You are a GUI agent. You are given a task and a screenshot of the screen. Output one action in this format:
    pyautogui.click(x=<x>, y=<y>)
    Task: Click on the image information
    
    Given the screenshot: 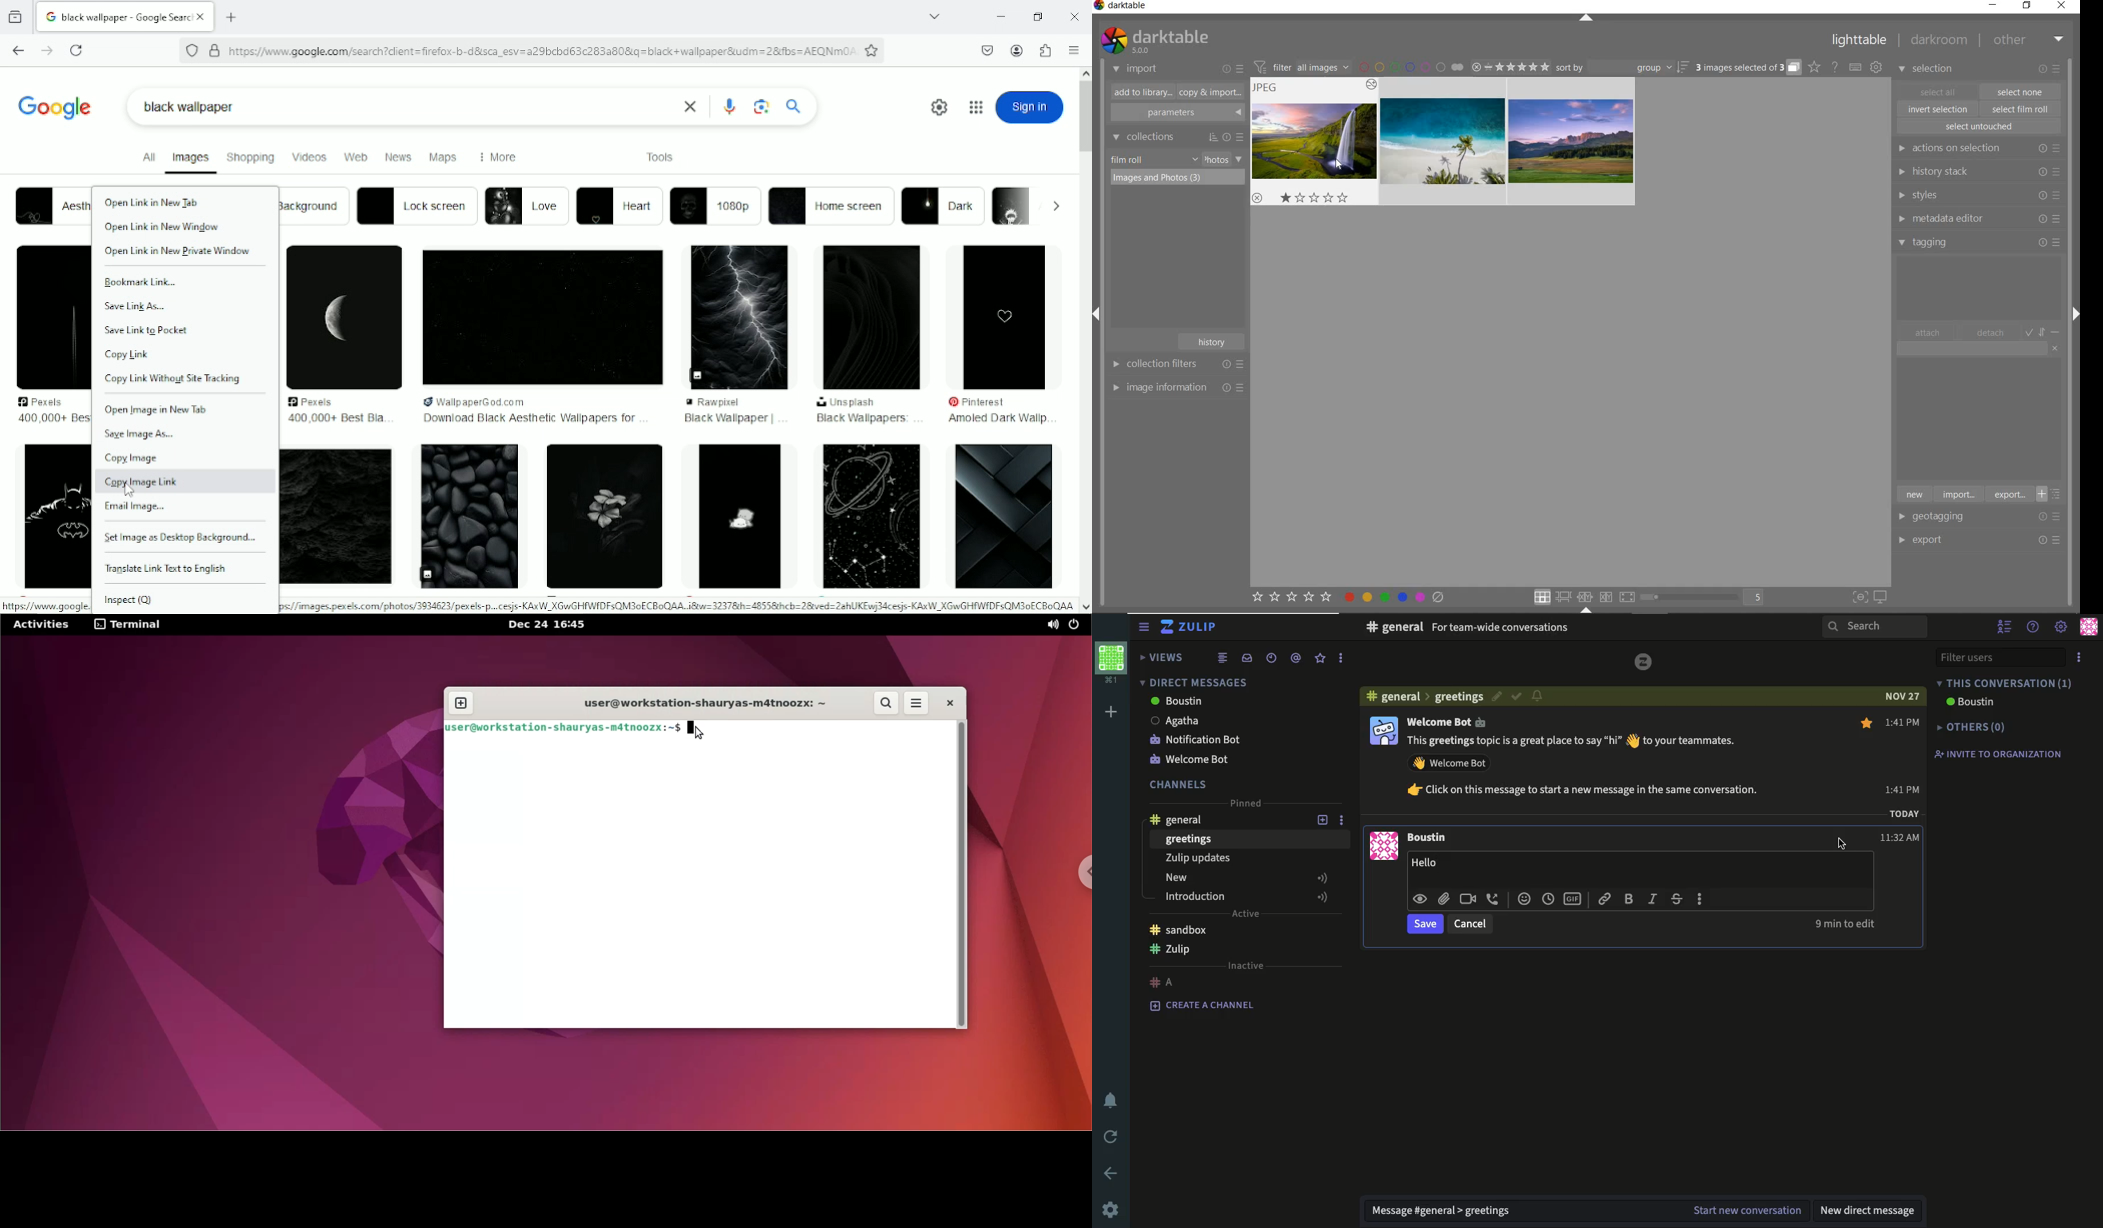 What is the action you would take?
    pyautogui.click(x=1177, y=387)
    